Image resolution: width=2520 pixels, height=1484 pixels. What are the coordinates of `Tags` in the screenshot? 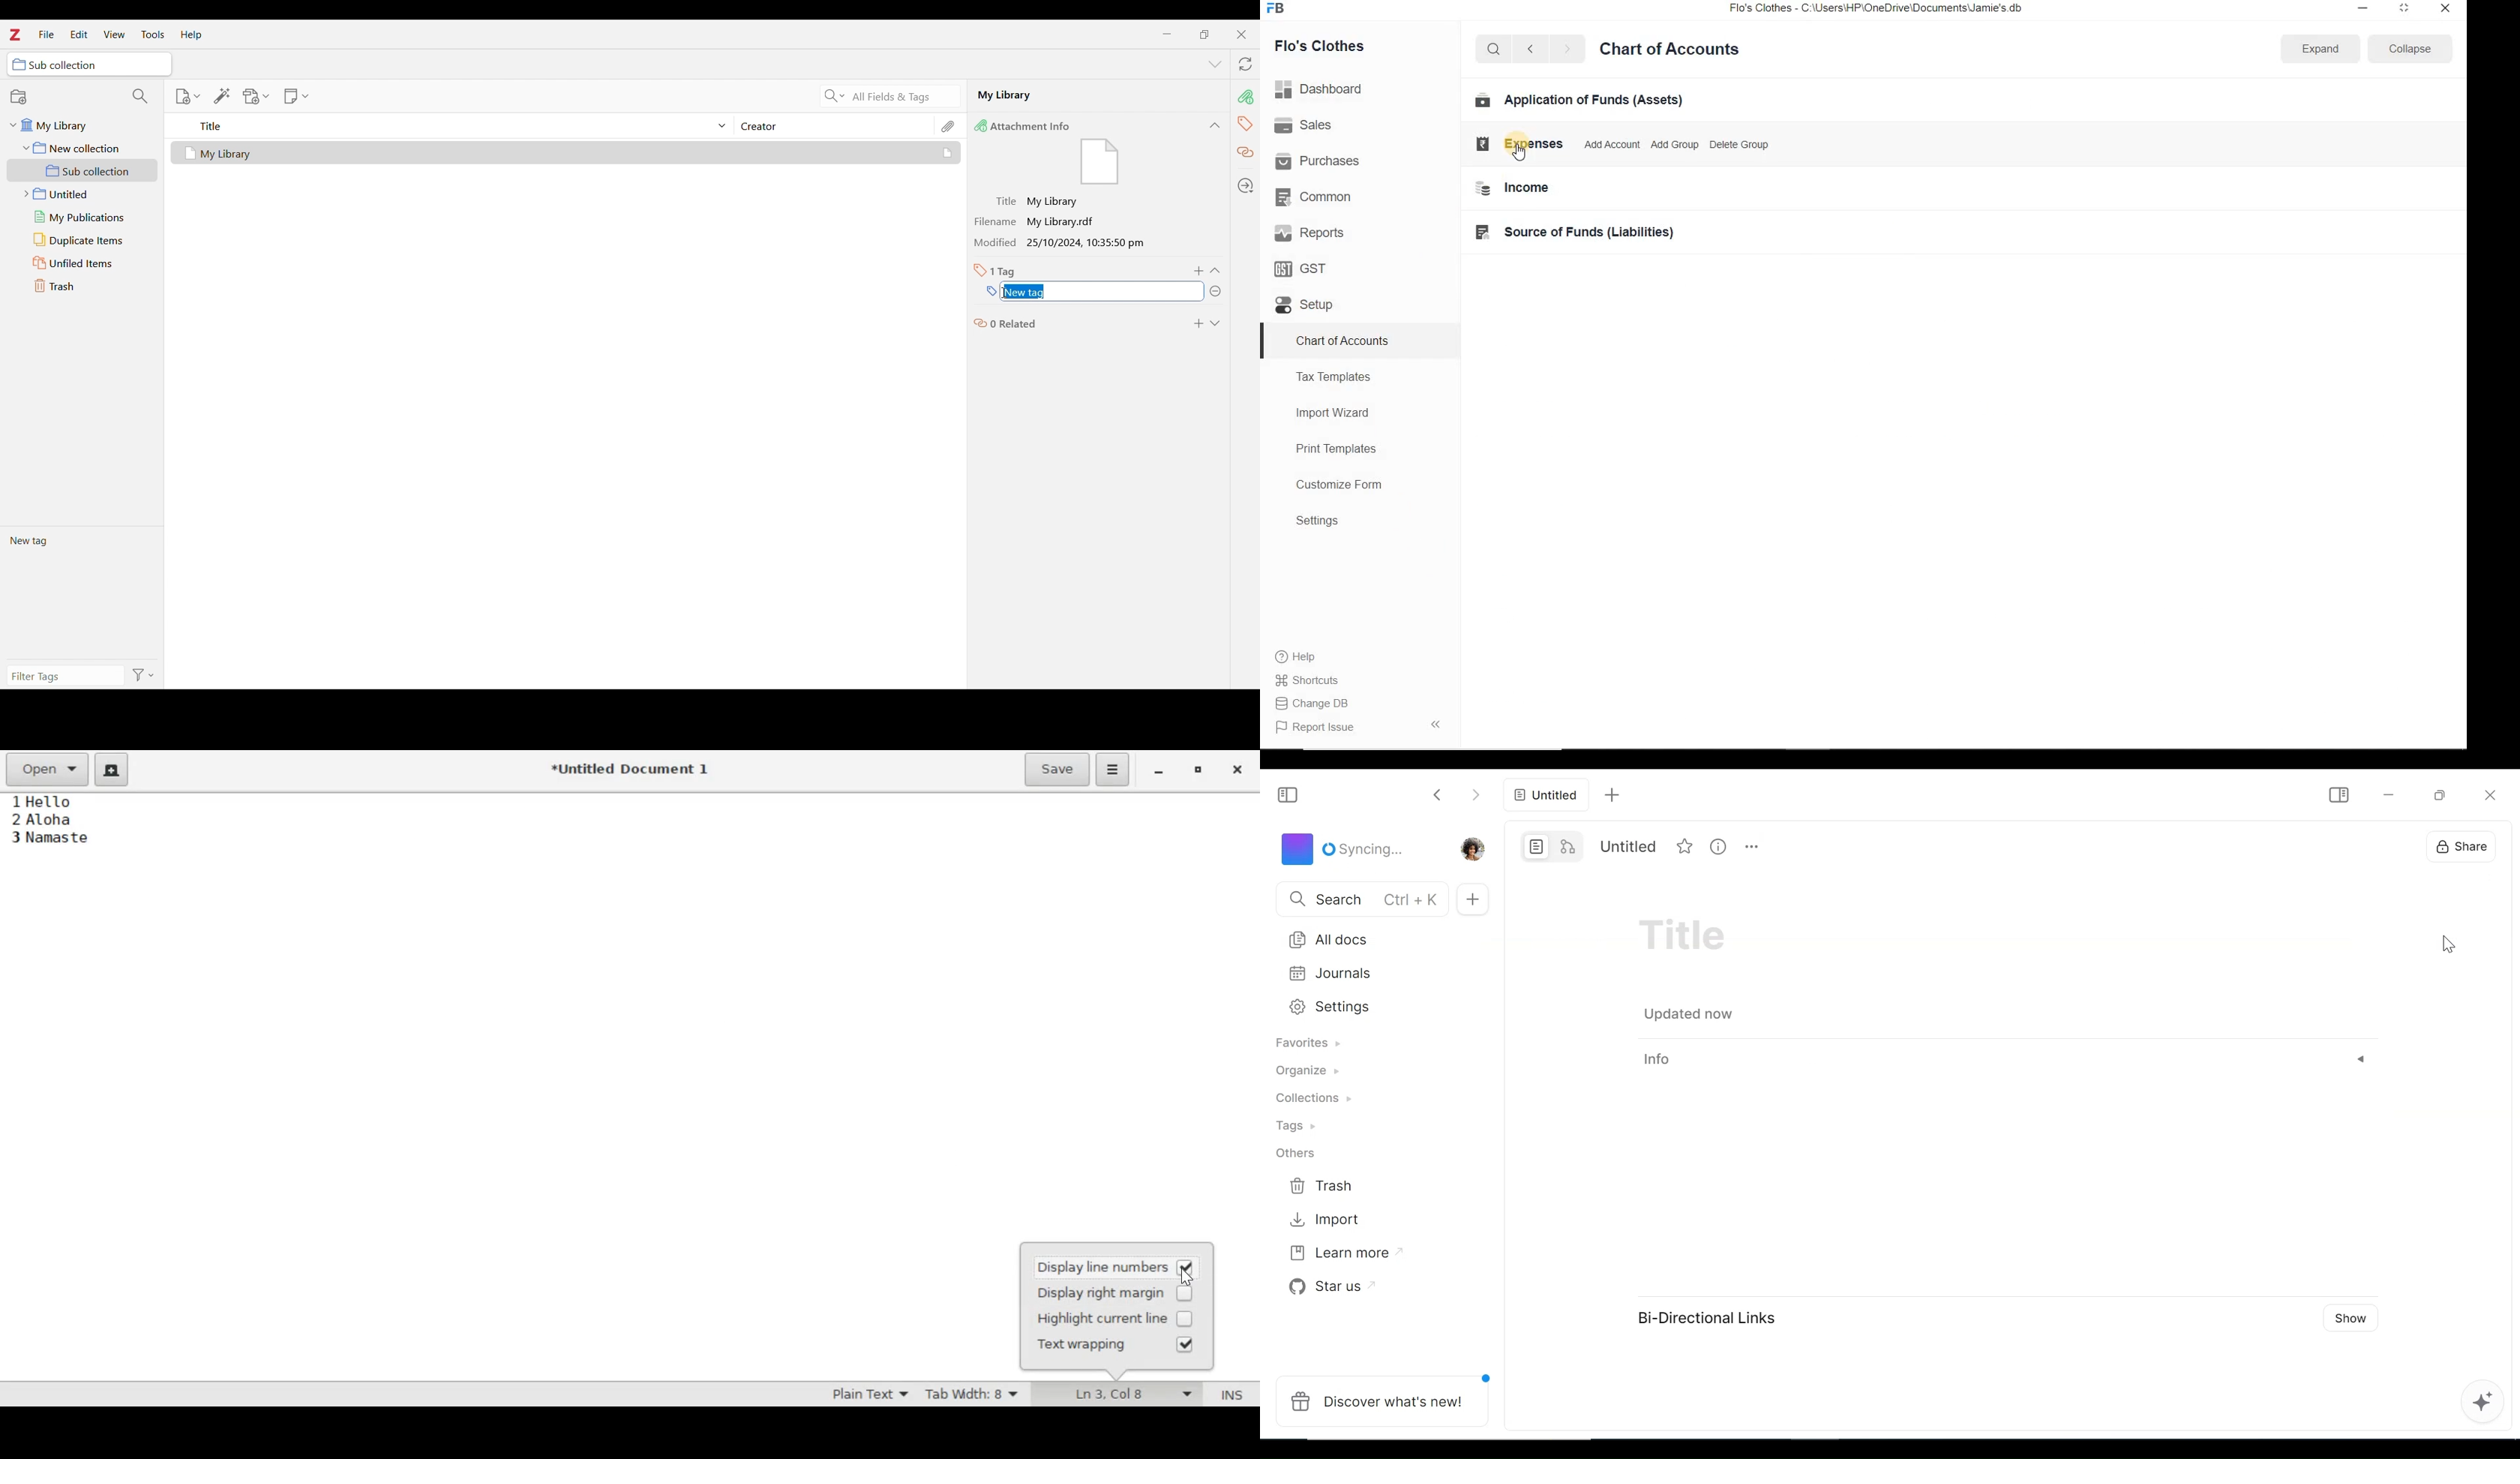 It's located at (1303, 1128).